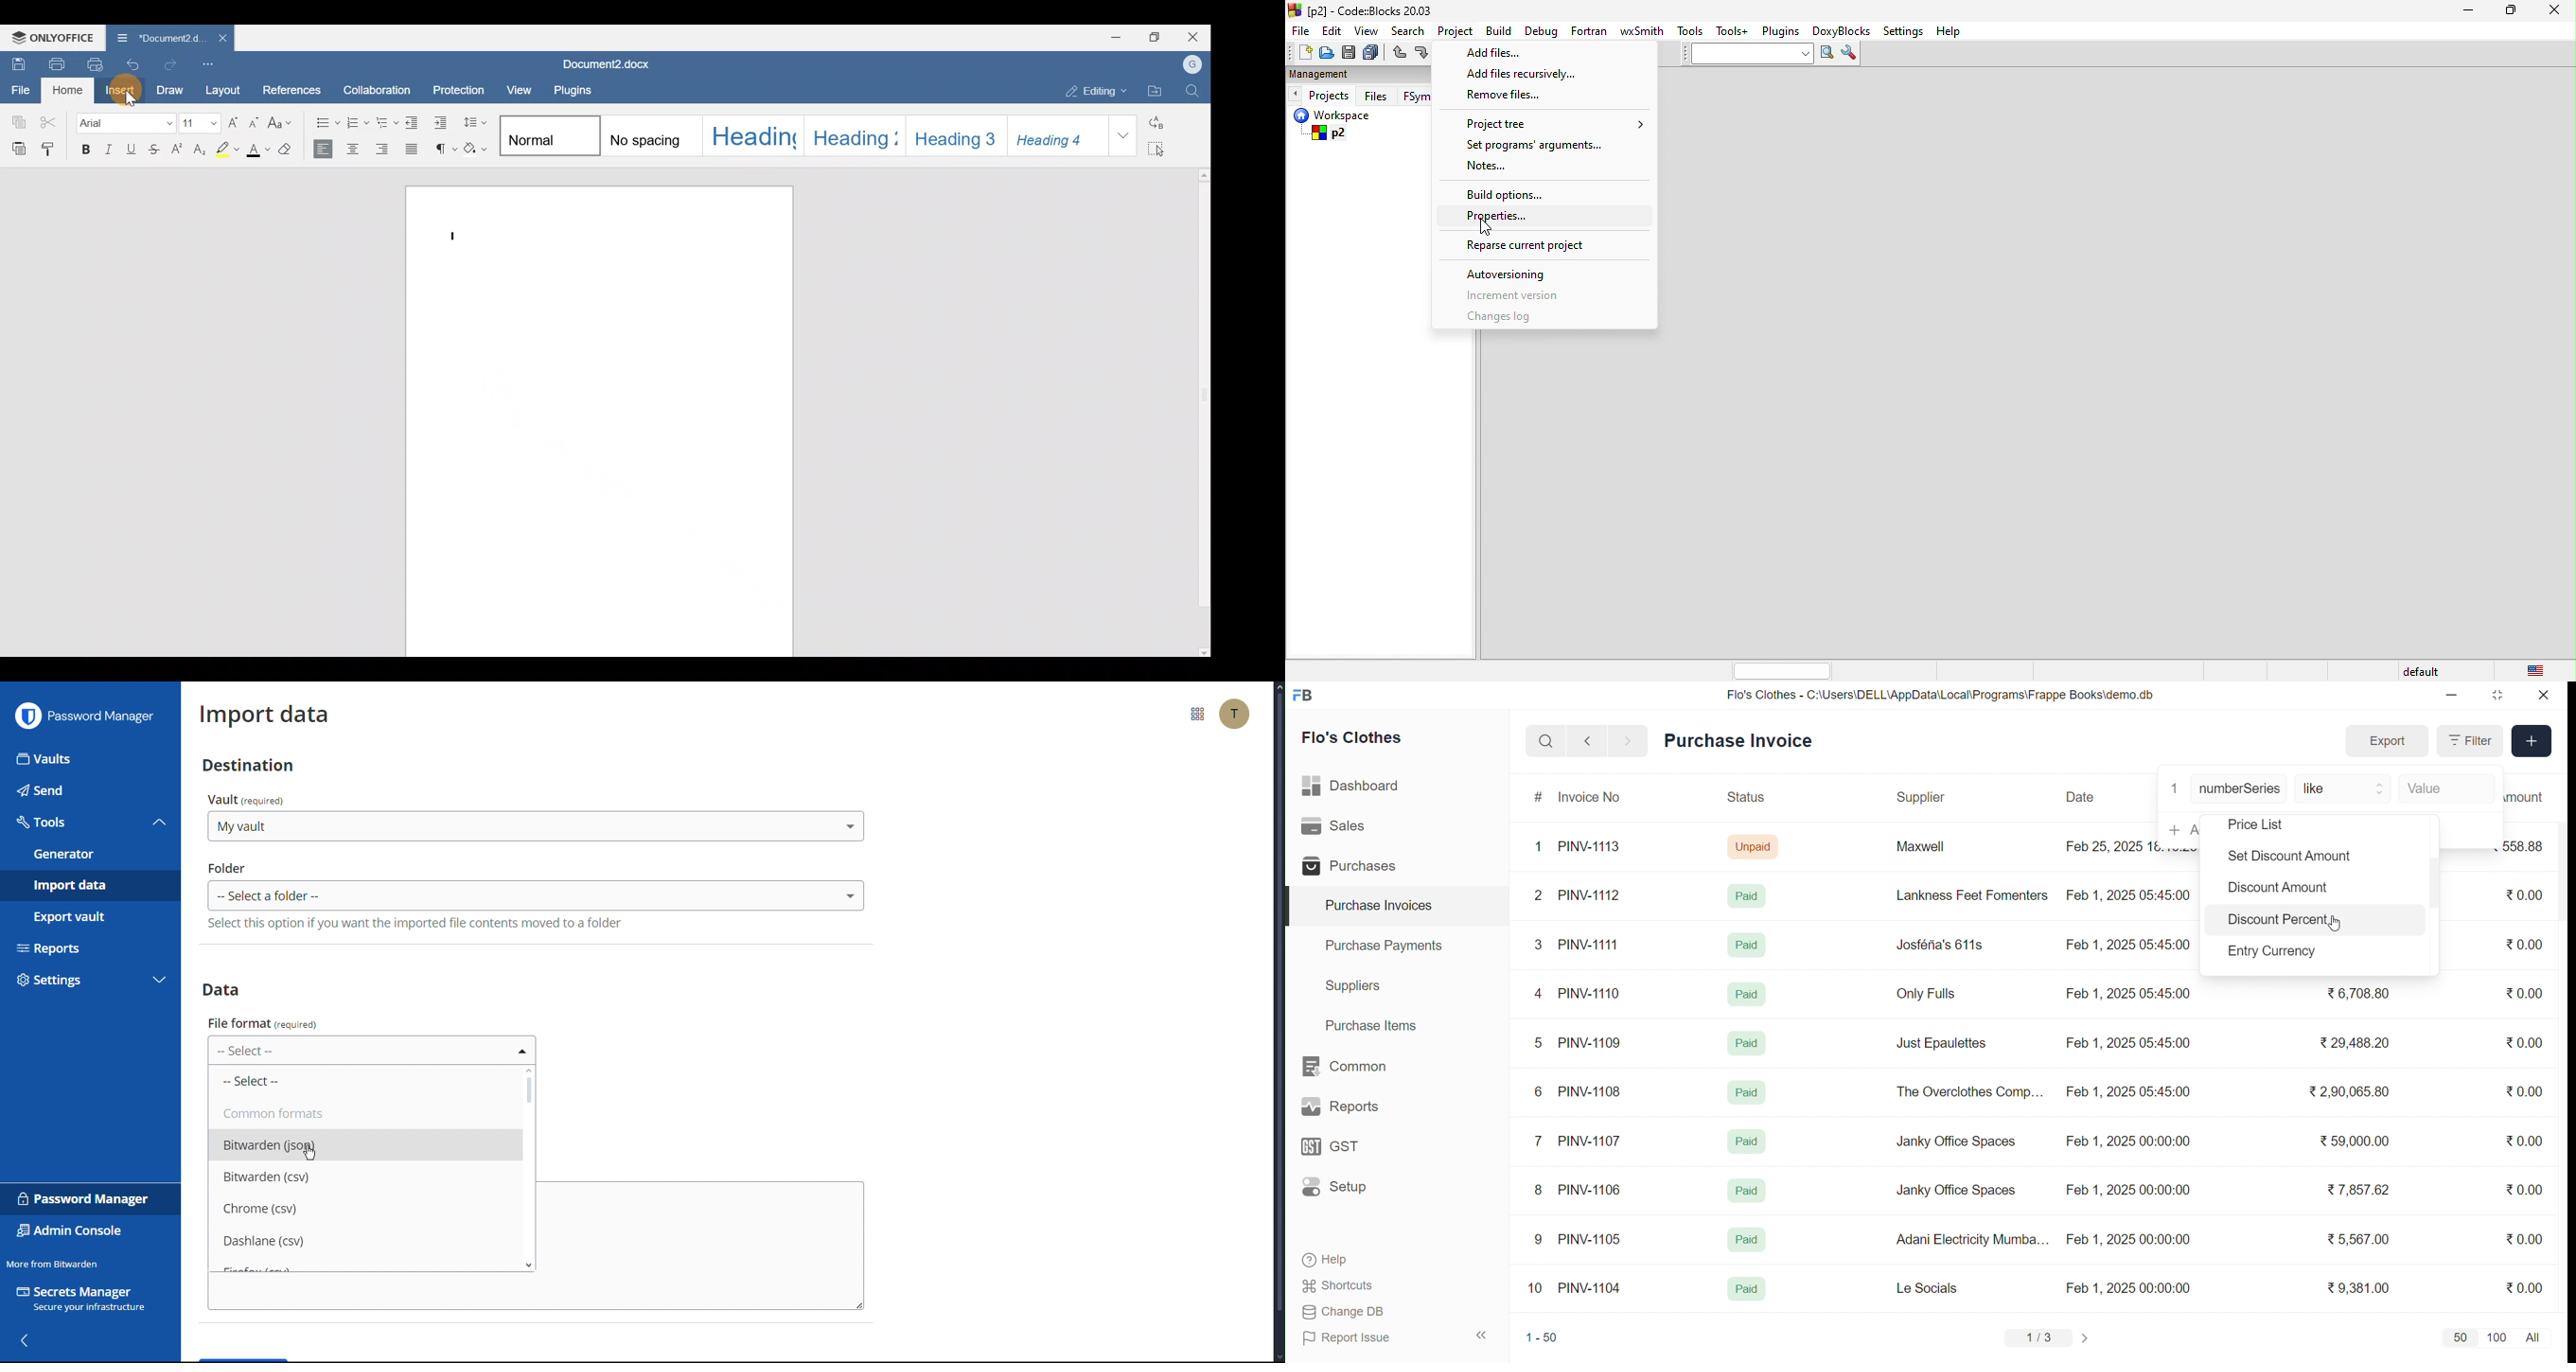 The height and width of the screenshot is (1372, 2576). Describe the element at coordinates (1377, 906) in the screenshot. I see `Purchase Invoices` at that location.